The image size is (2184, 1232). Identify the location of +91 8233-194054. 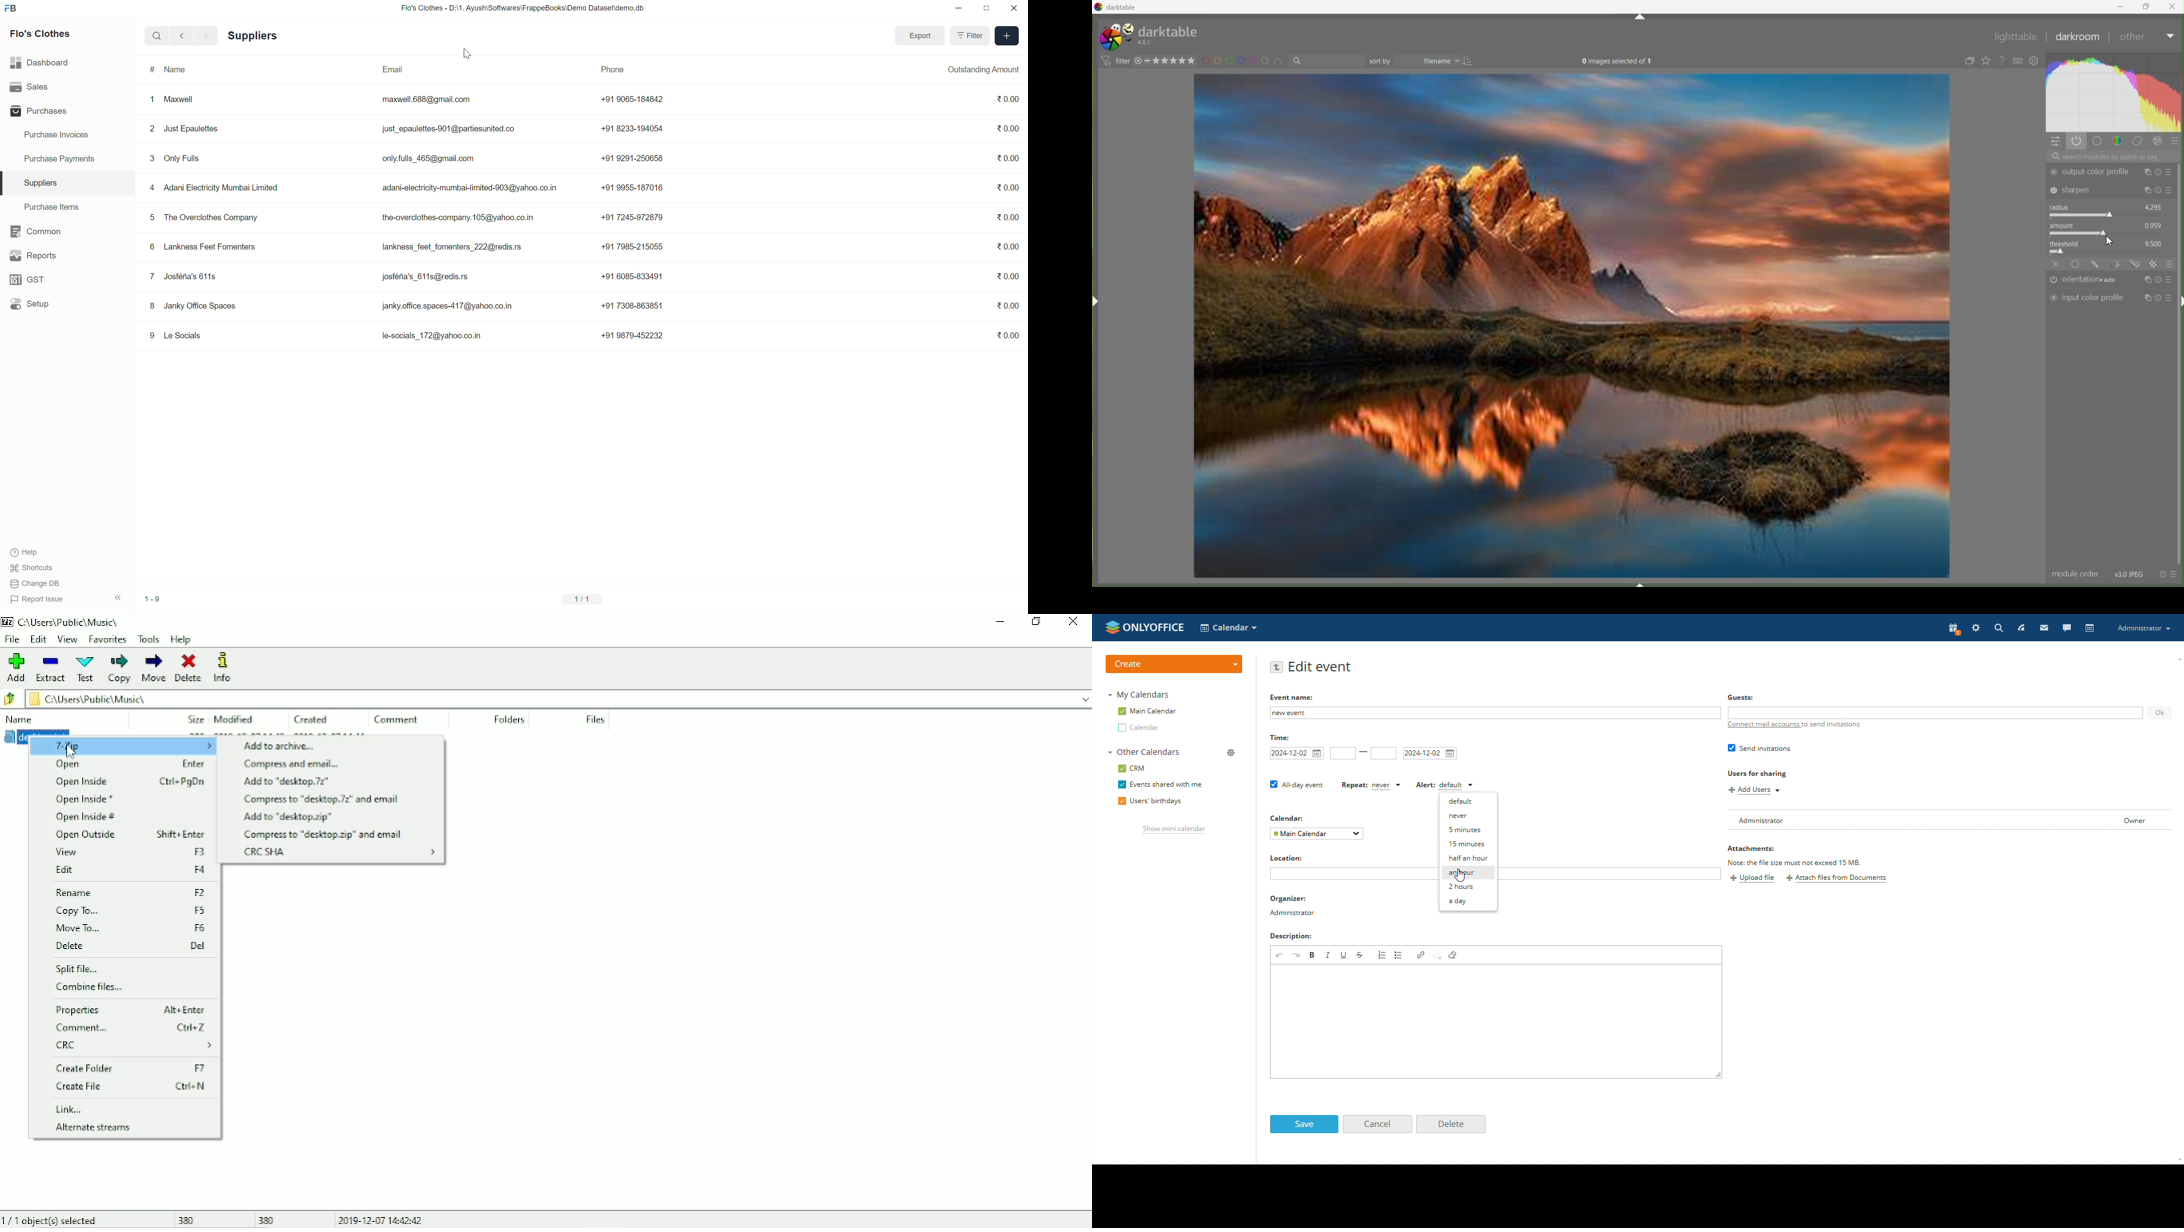
(634, 129).